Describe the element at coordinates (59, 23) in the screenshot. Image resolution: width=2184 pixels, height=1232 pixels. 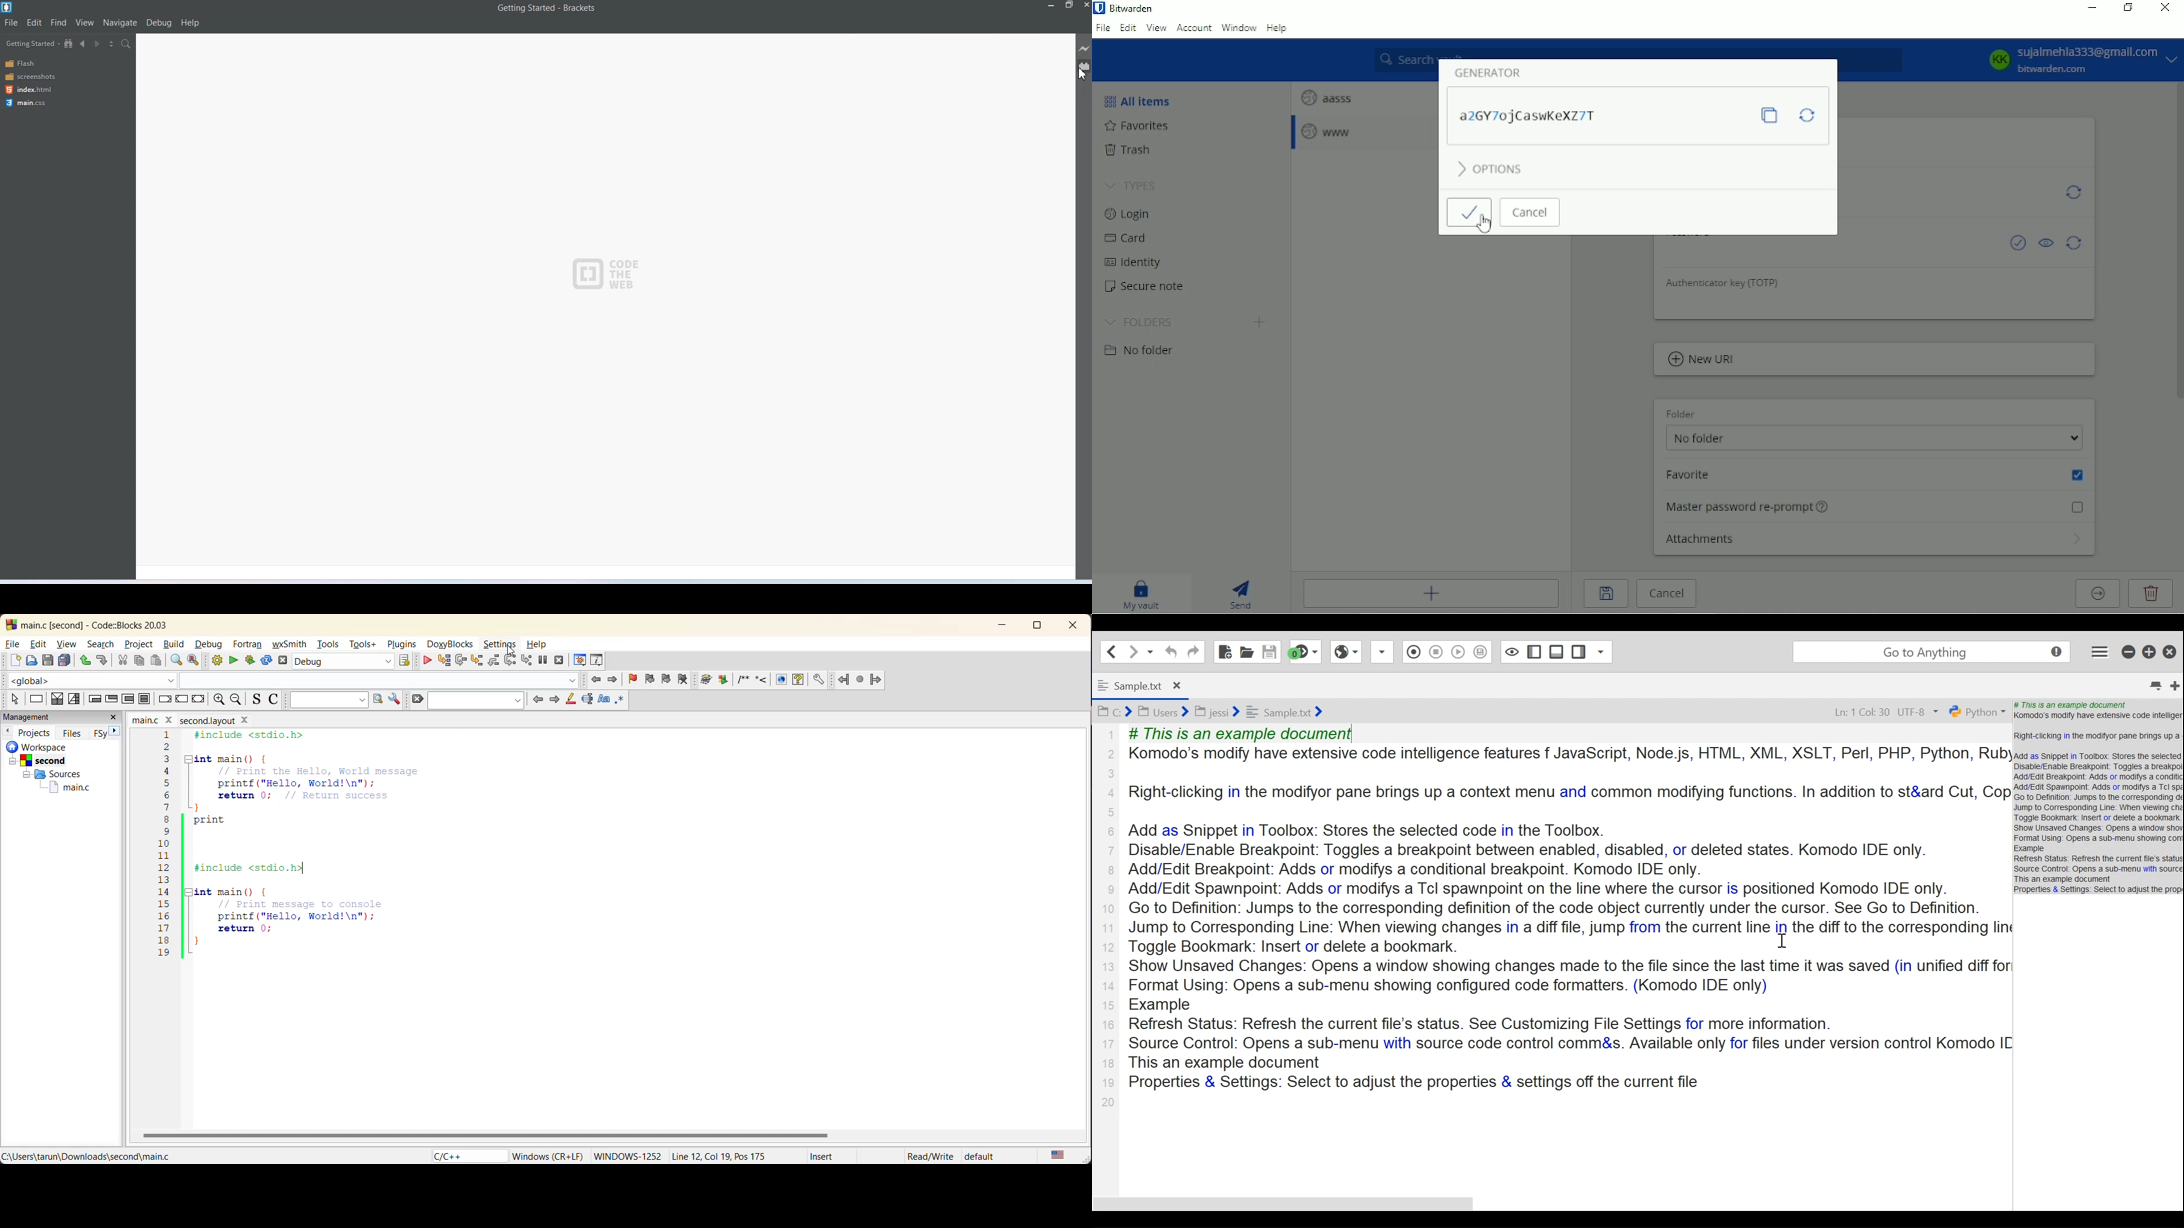
I see `Find` at that location.